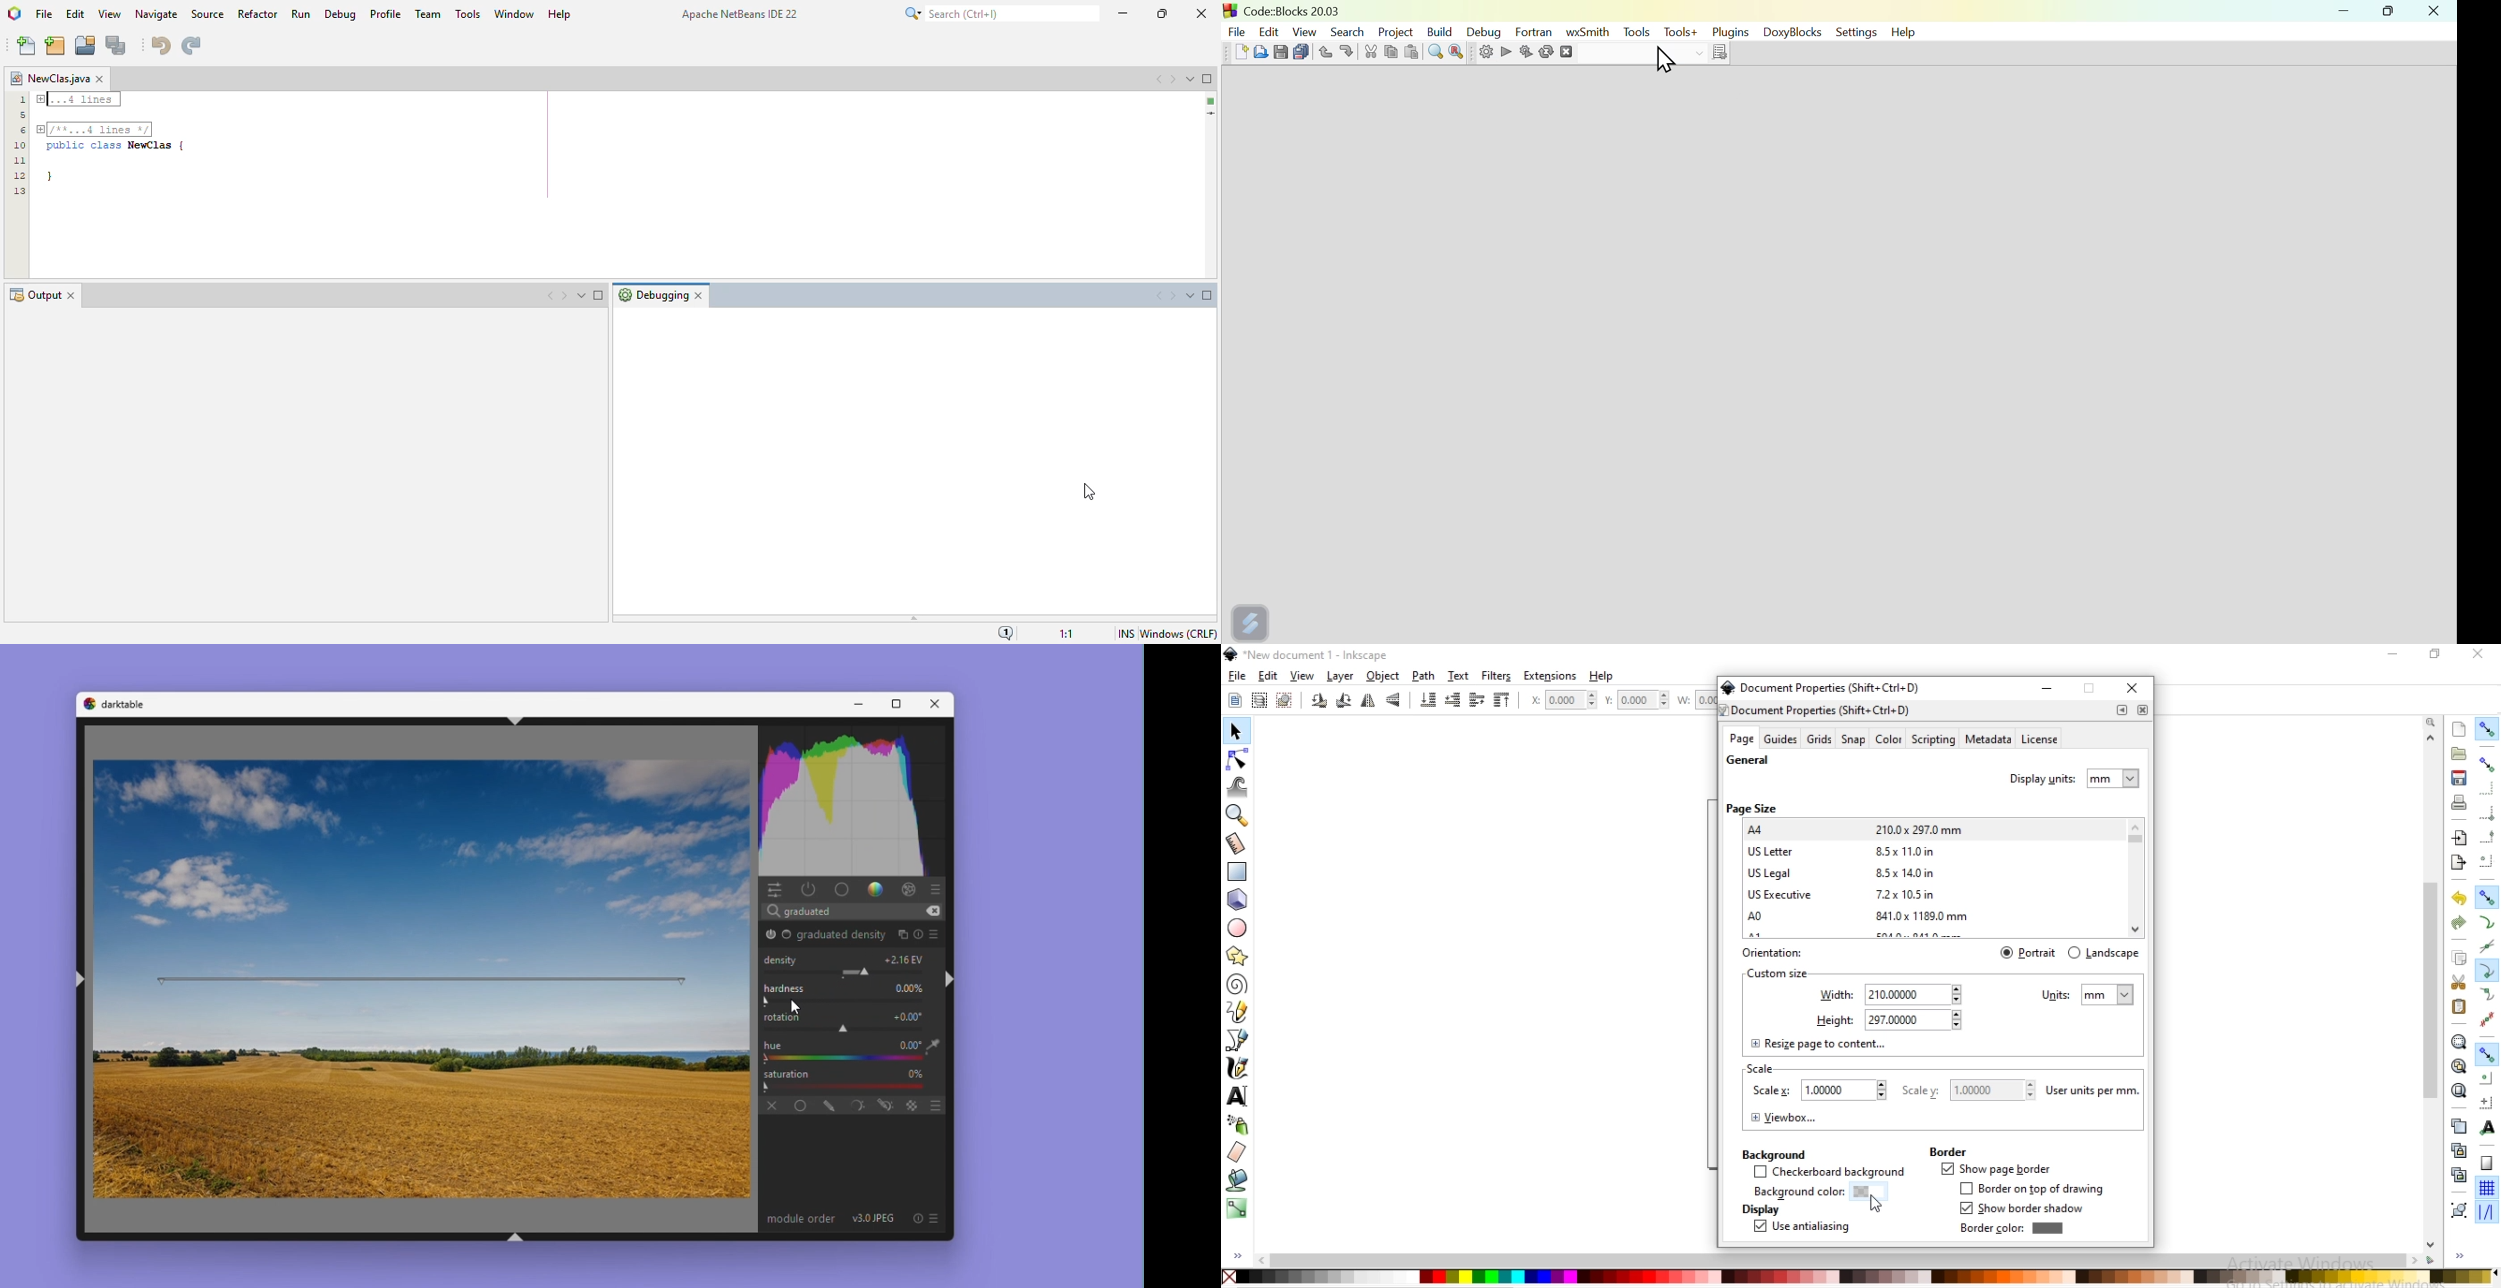  Describe the element at coordinates (1813, 1193) in the screenshot. I see `background color` at that location.